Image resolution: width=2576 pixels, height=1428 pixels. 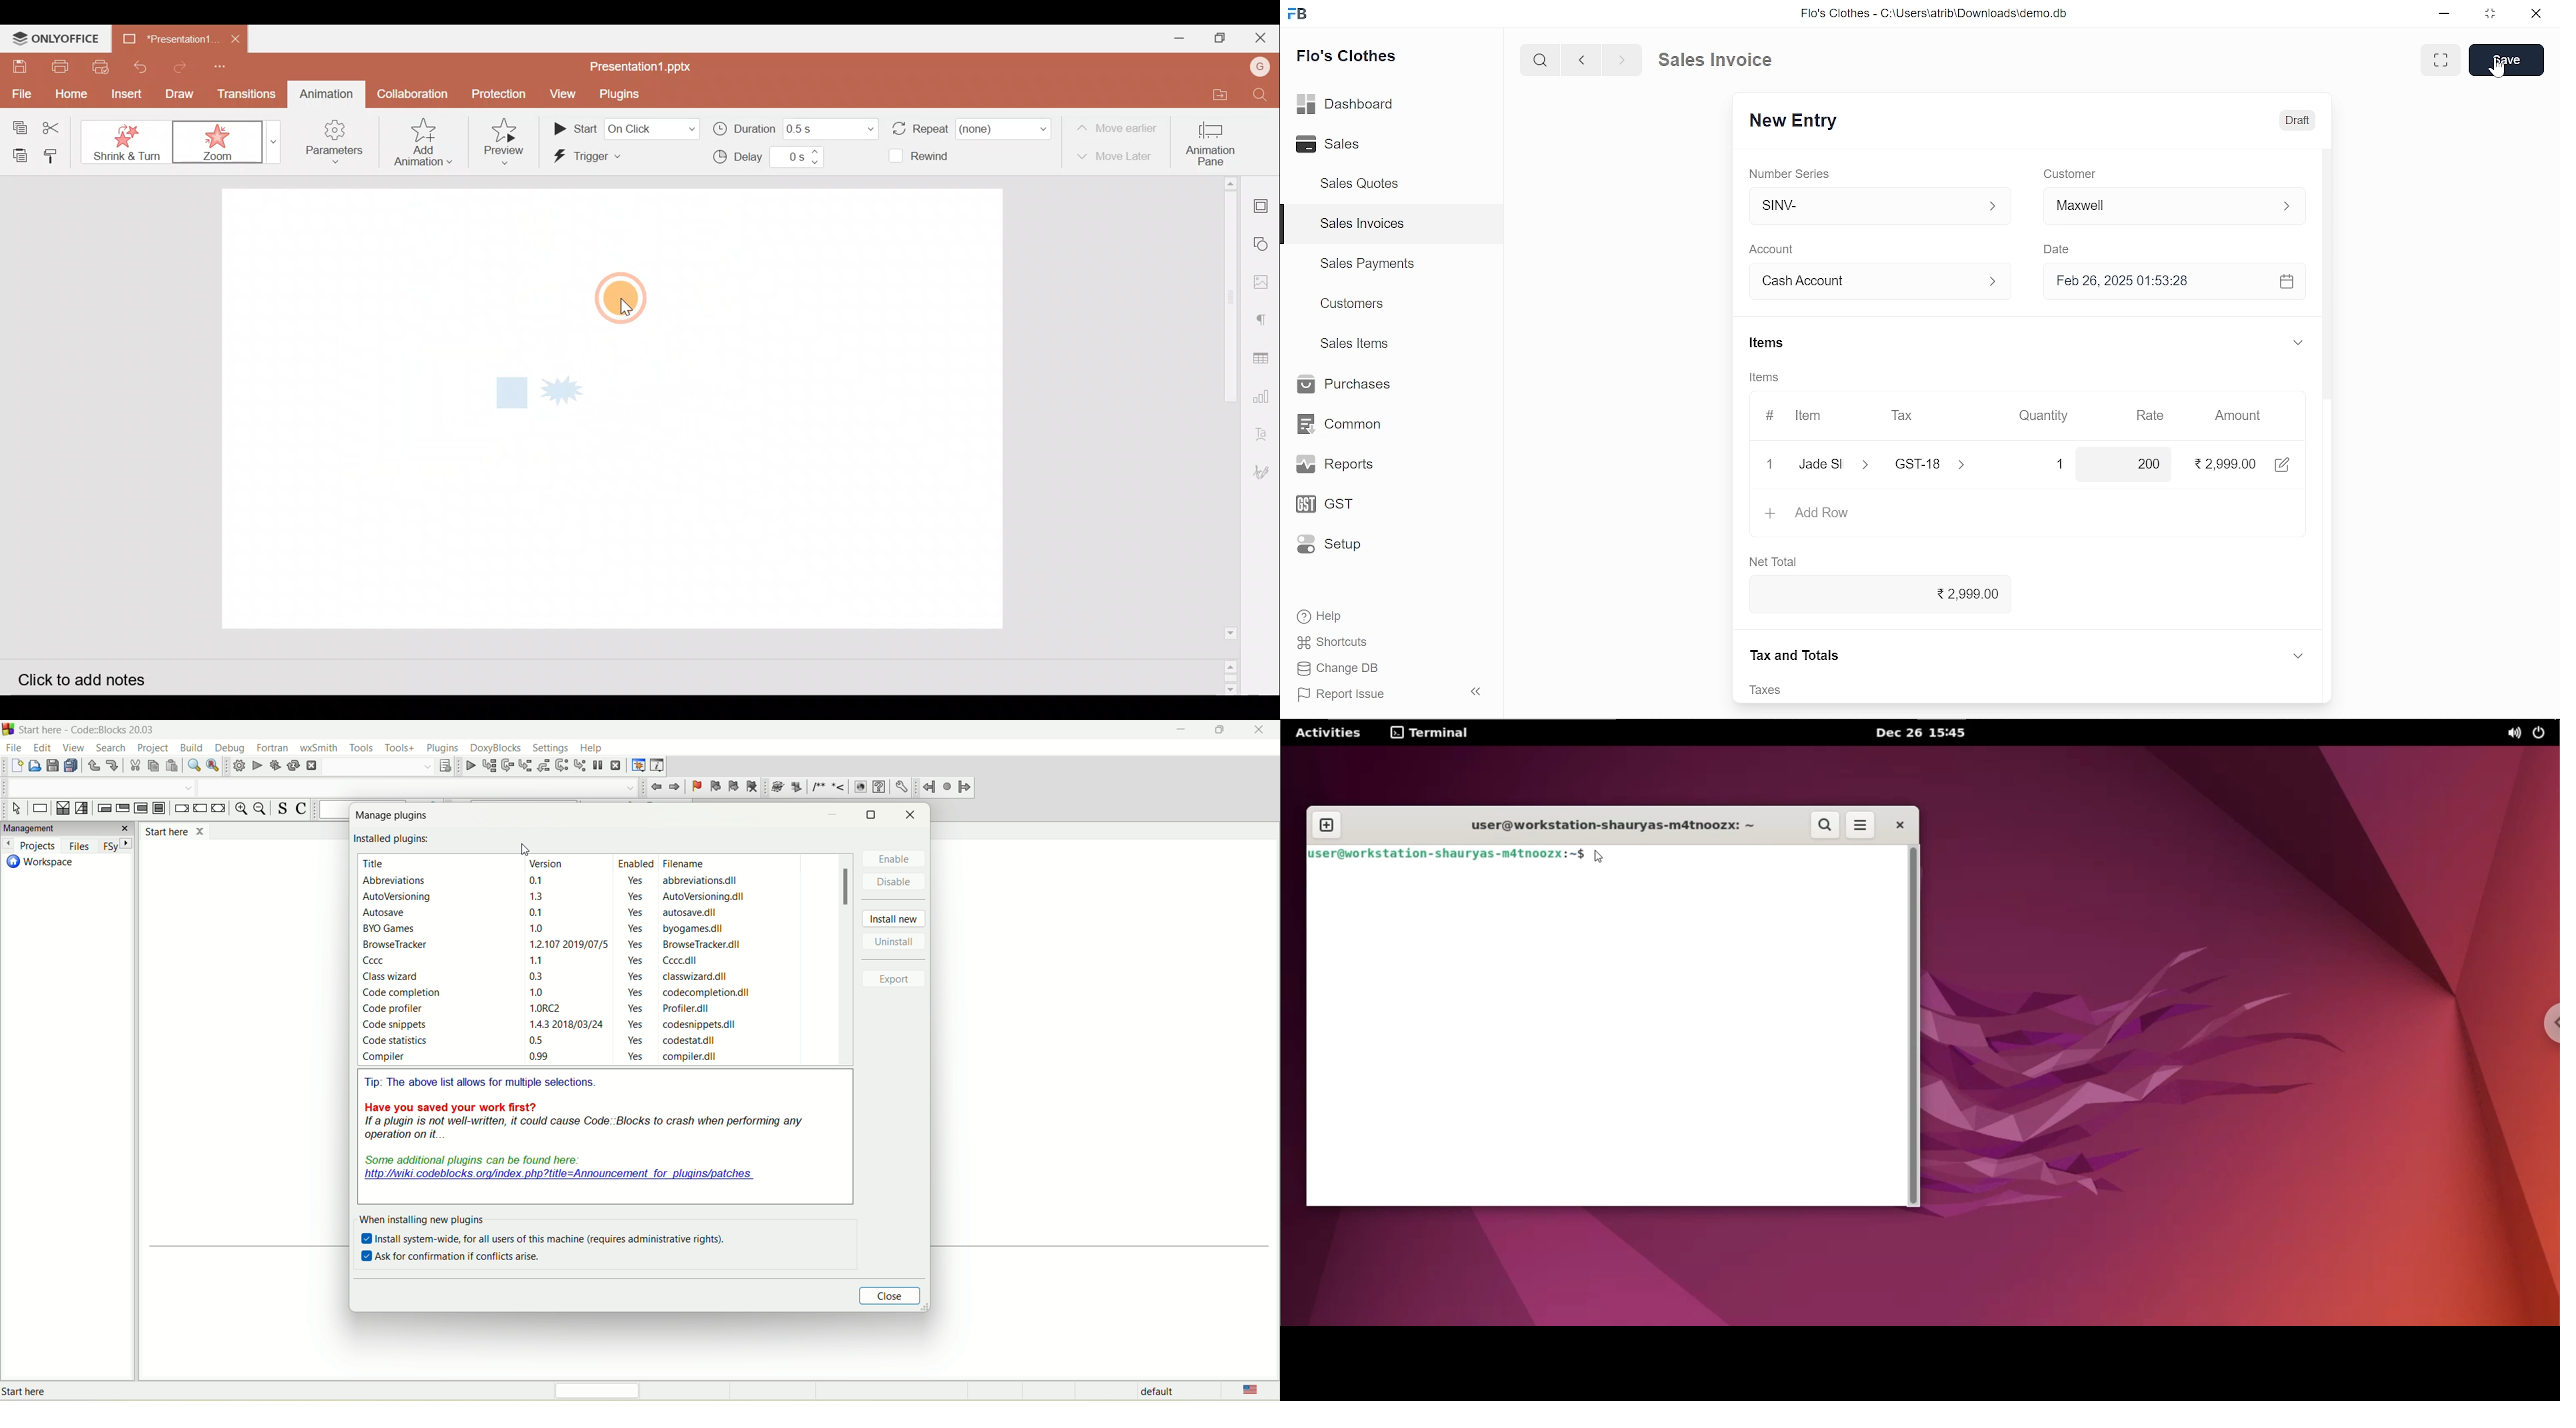 What do you see at coordinates (1542, 59) in the screenshot?
I see `search` at bounding box center [1542, 59].